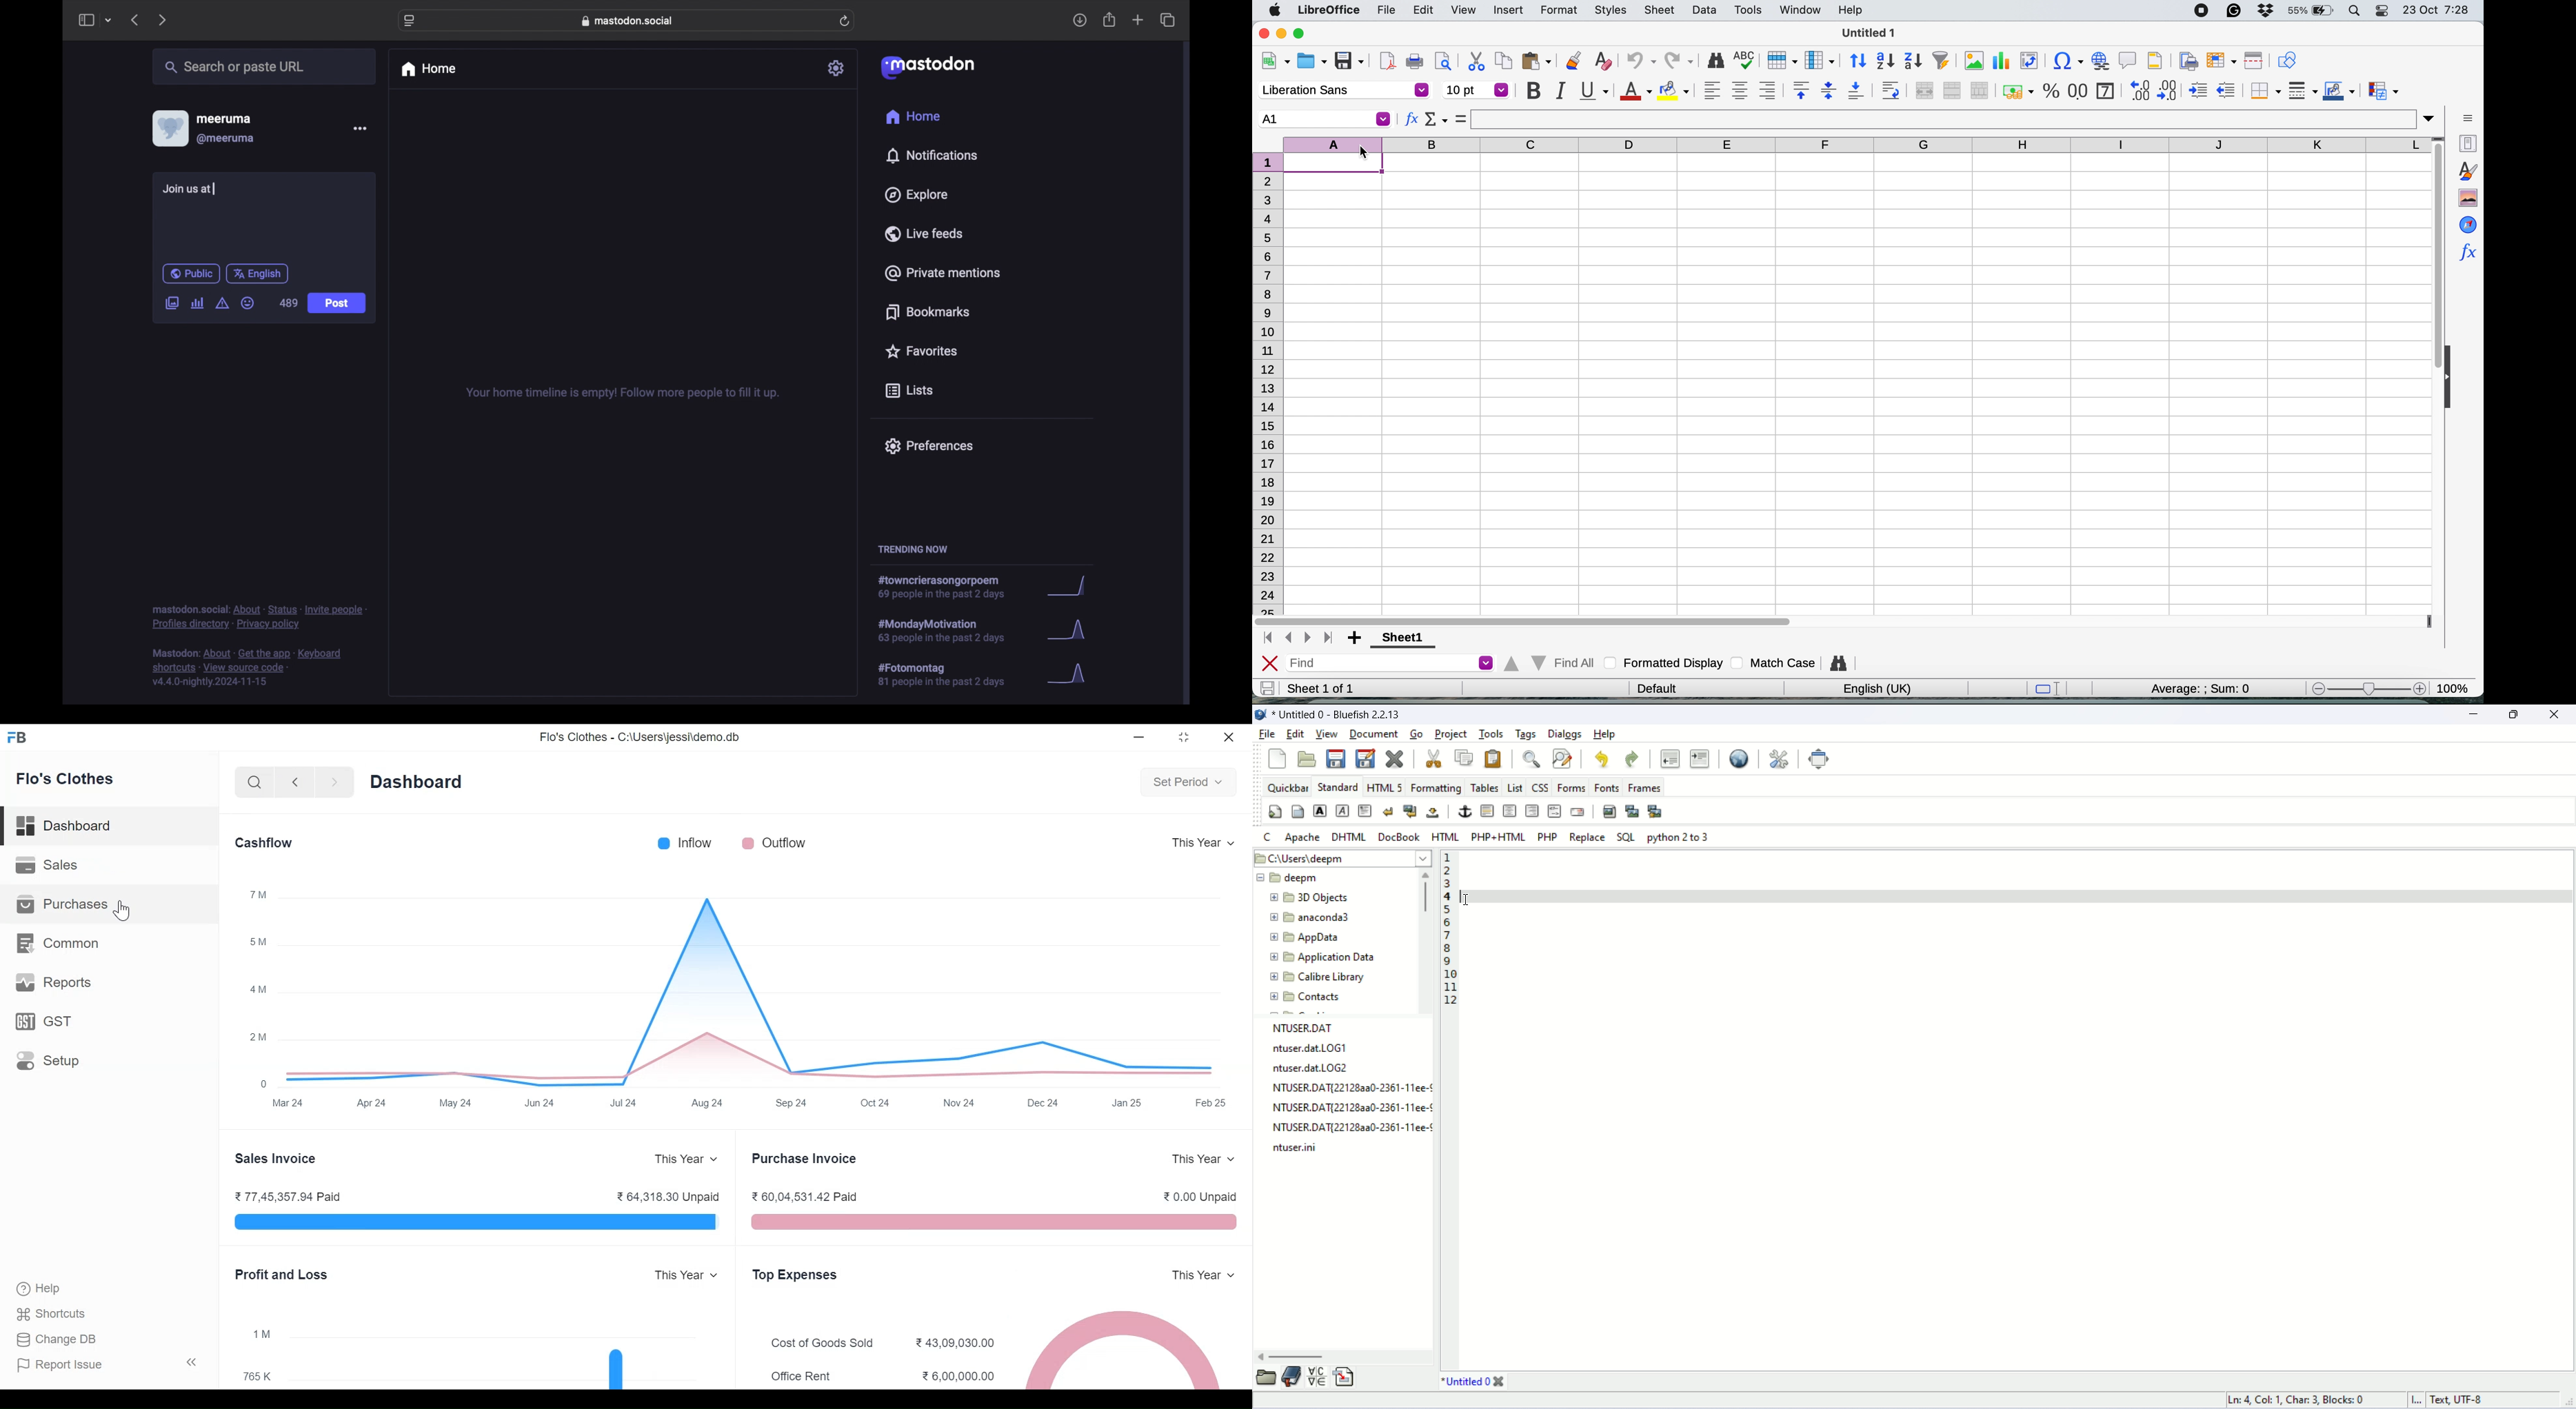 The height and width of the screenshot is (1428, 2576). What do you see at coordinates (288, 1196) in the screenshot?
I see `77,45 357.94 Paid` at bounding box center [288, 1196].